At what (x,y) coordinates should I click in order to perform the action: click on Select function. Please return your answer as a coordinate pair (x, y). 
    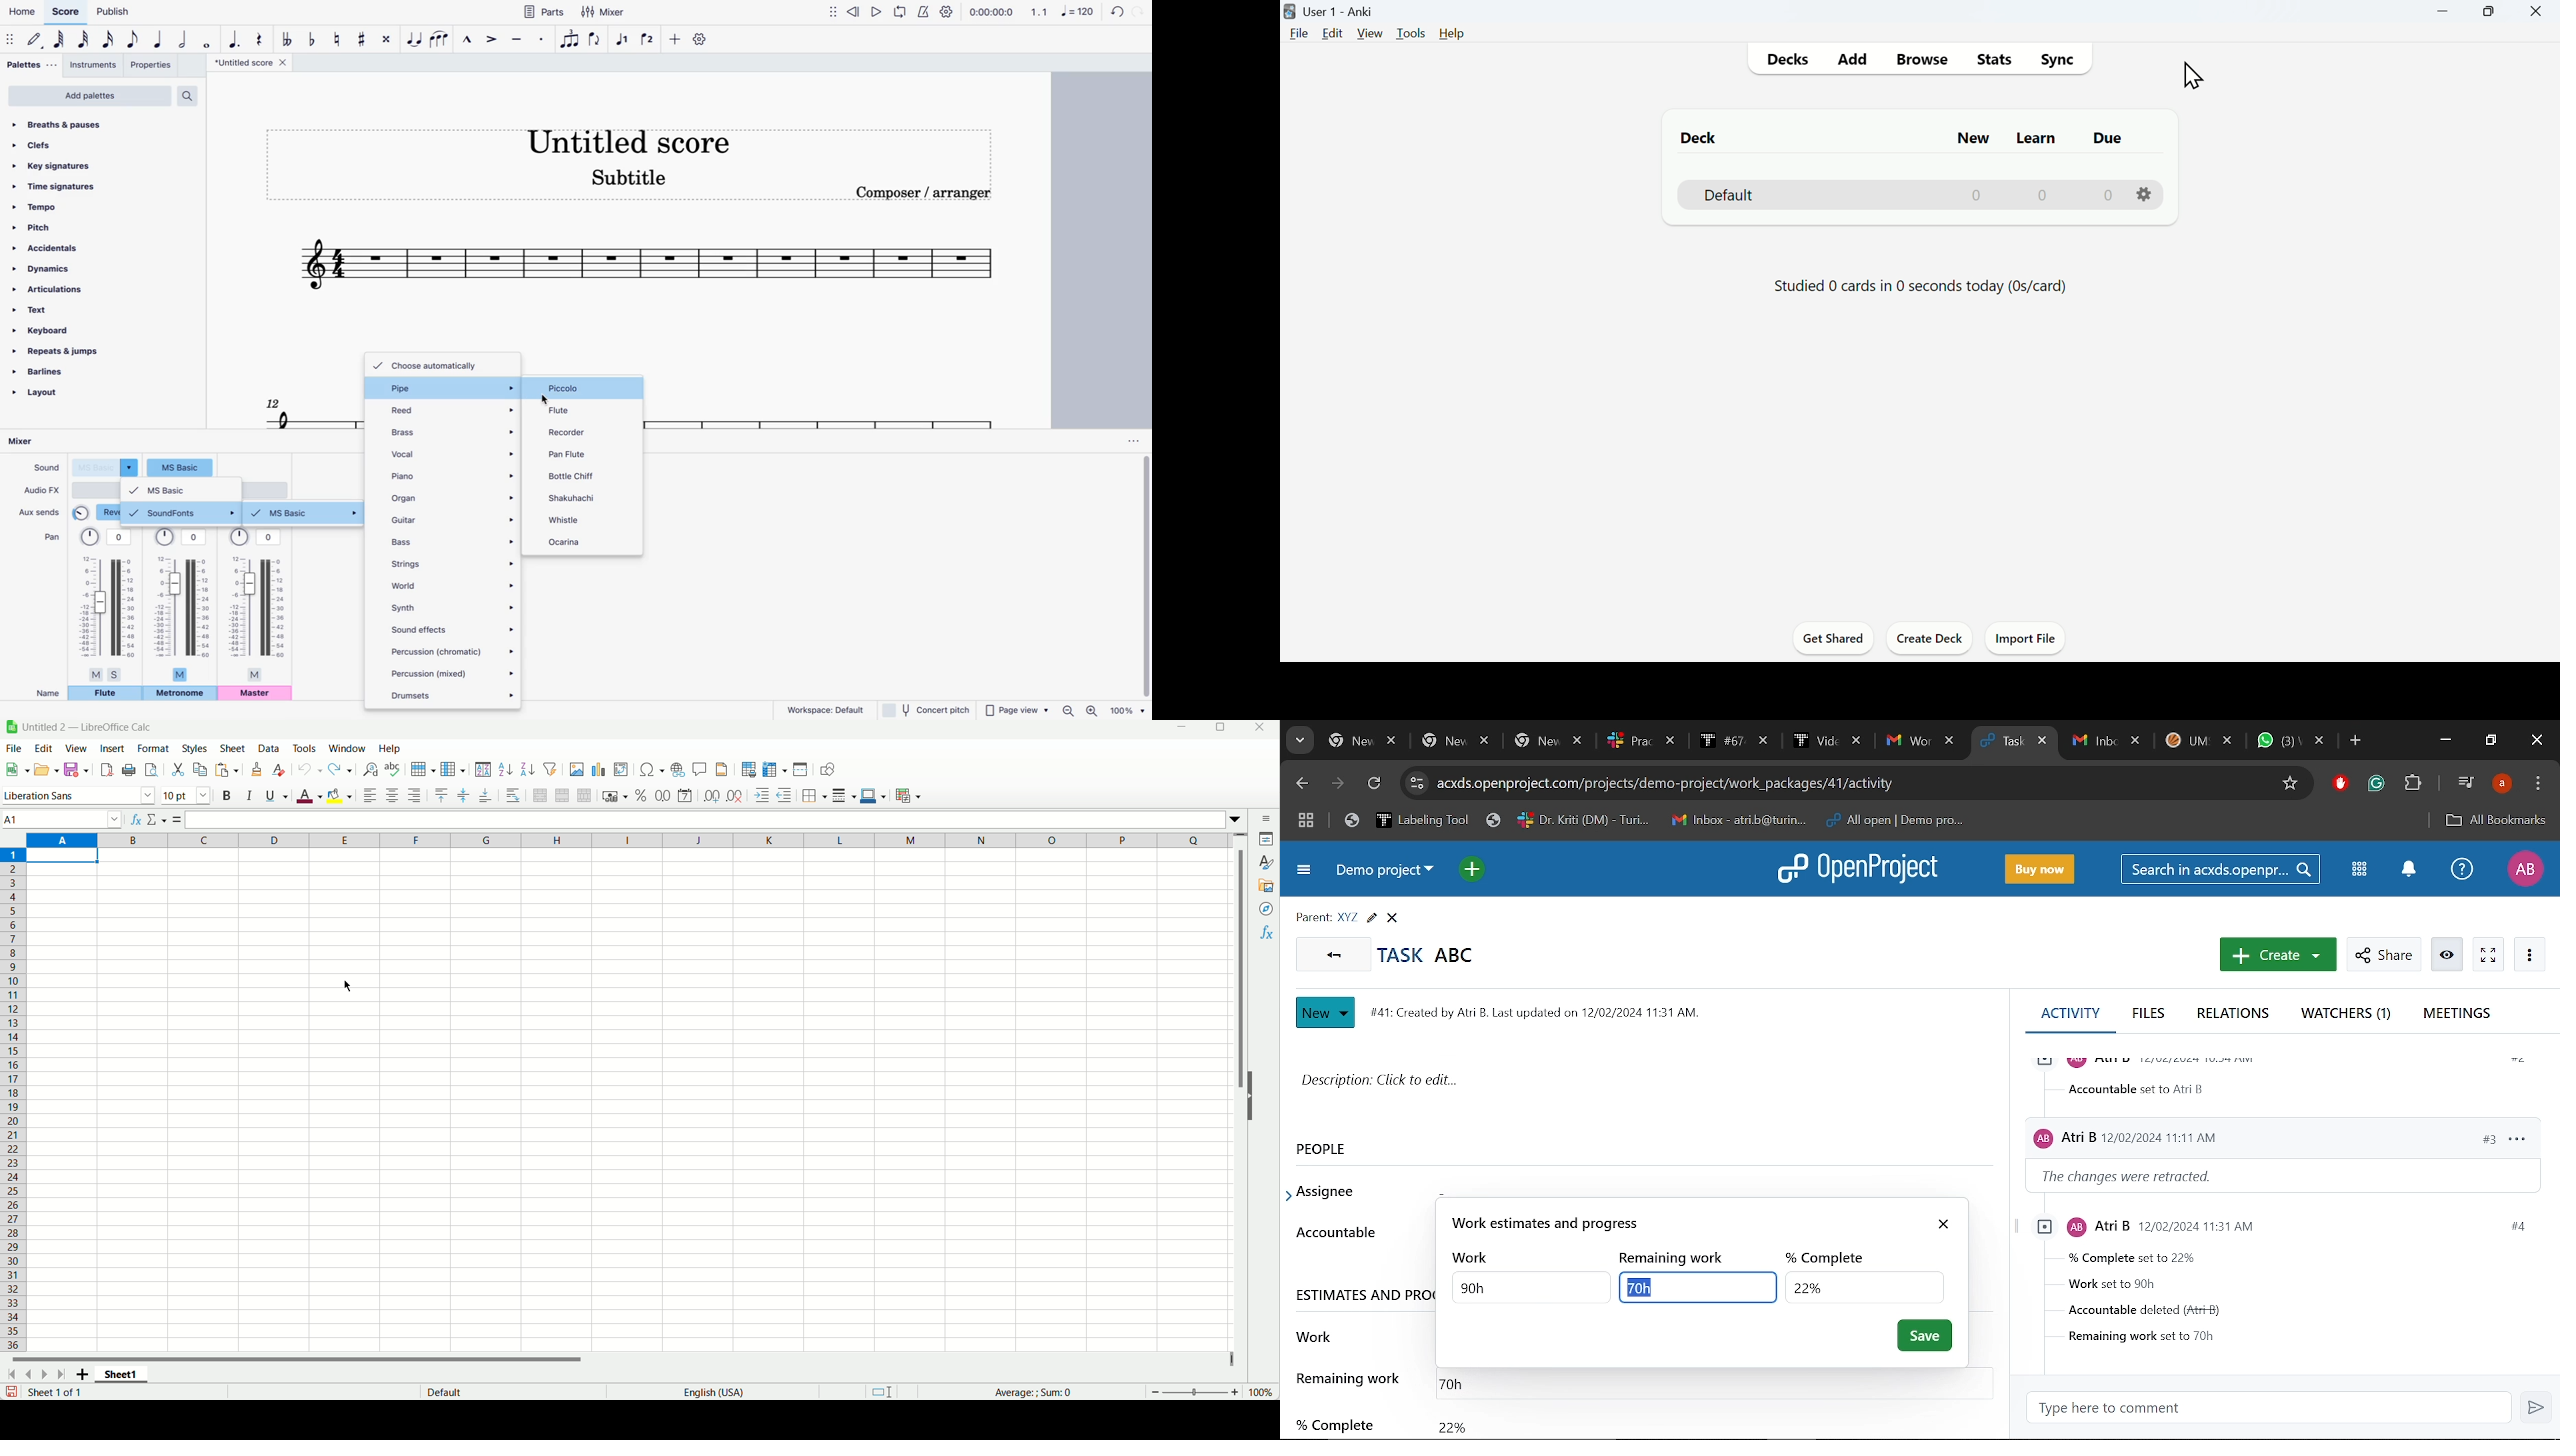
    Looking at the image, I should click on (158, 819).